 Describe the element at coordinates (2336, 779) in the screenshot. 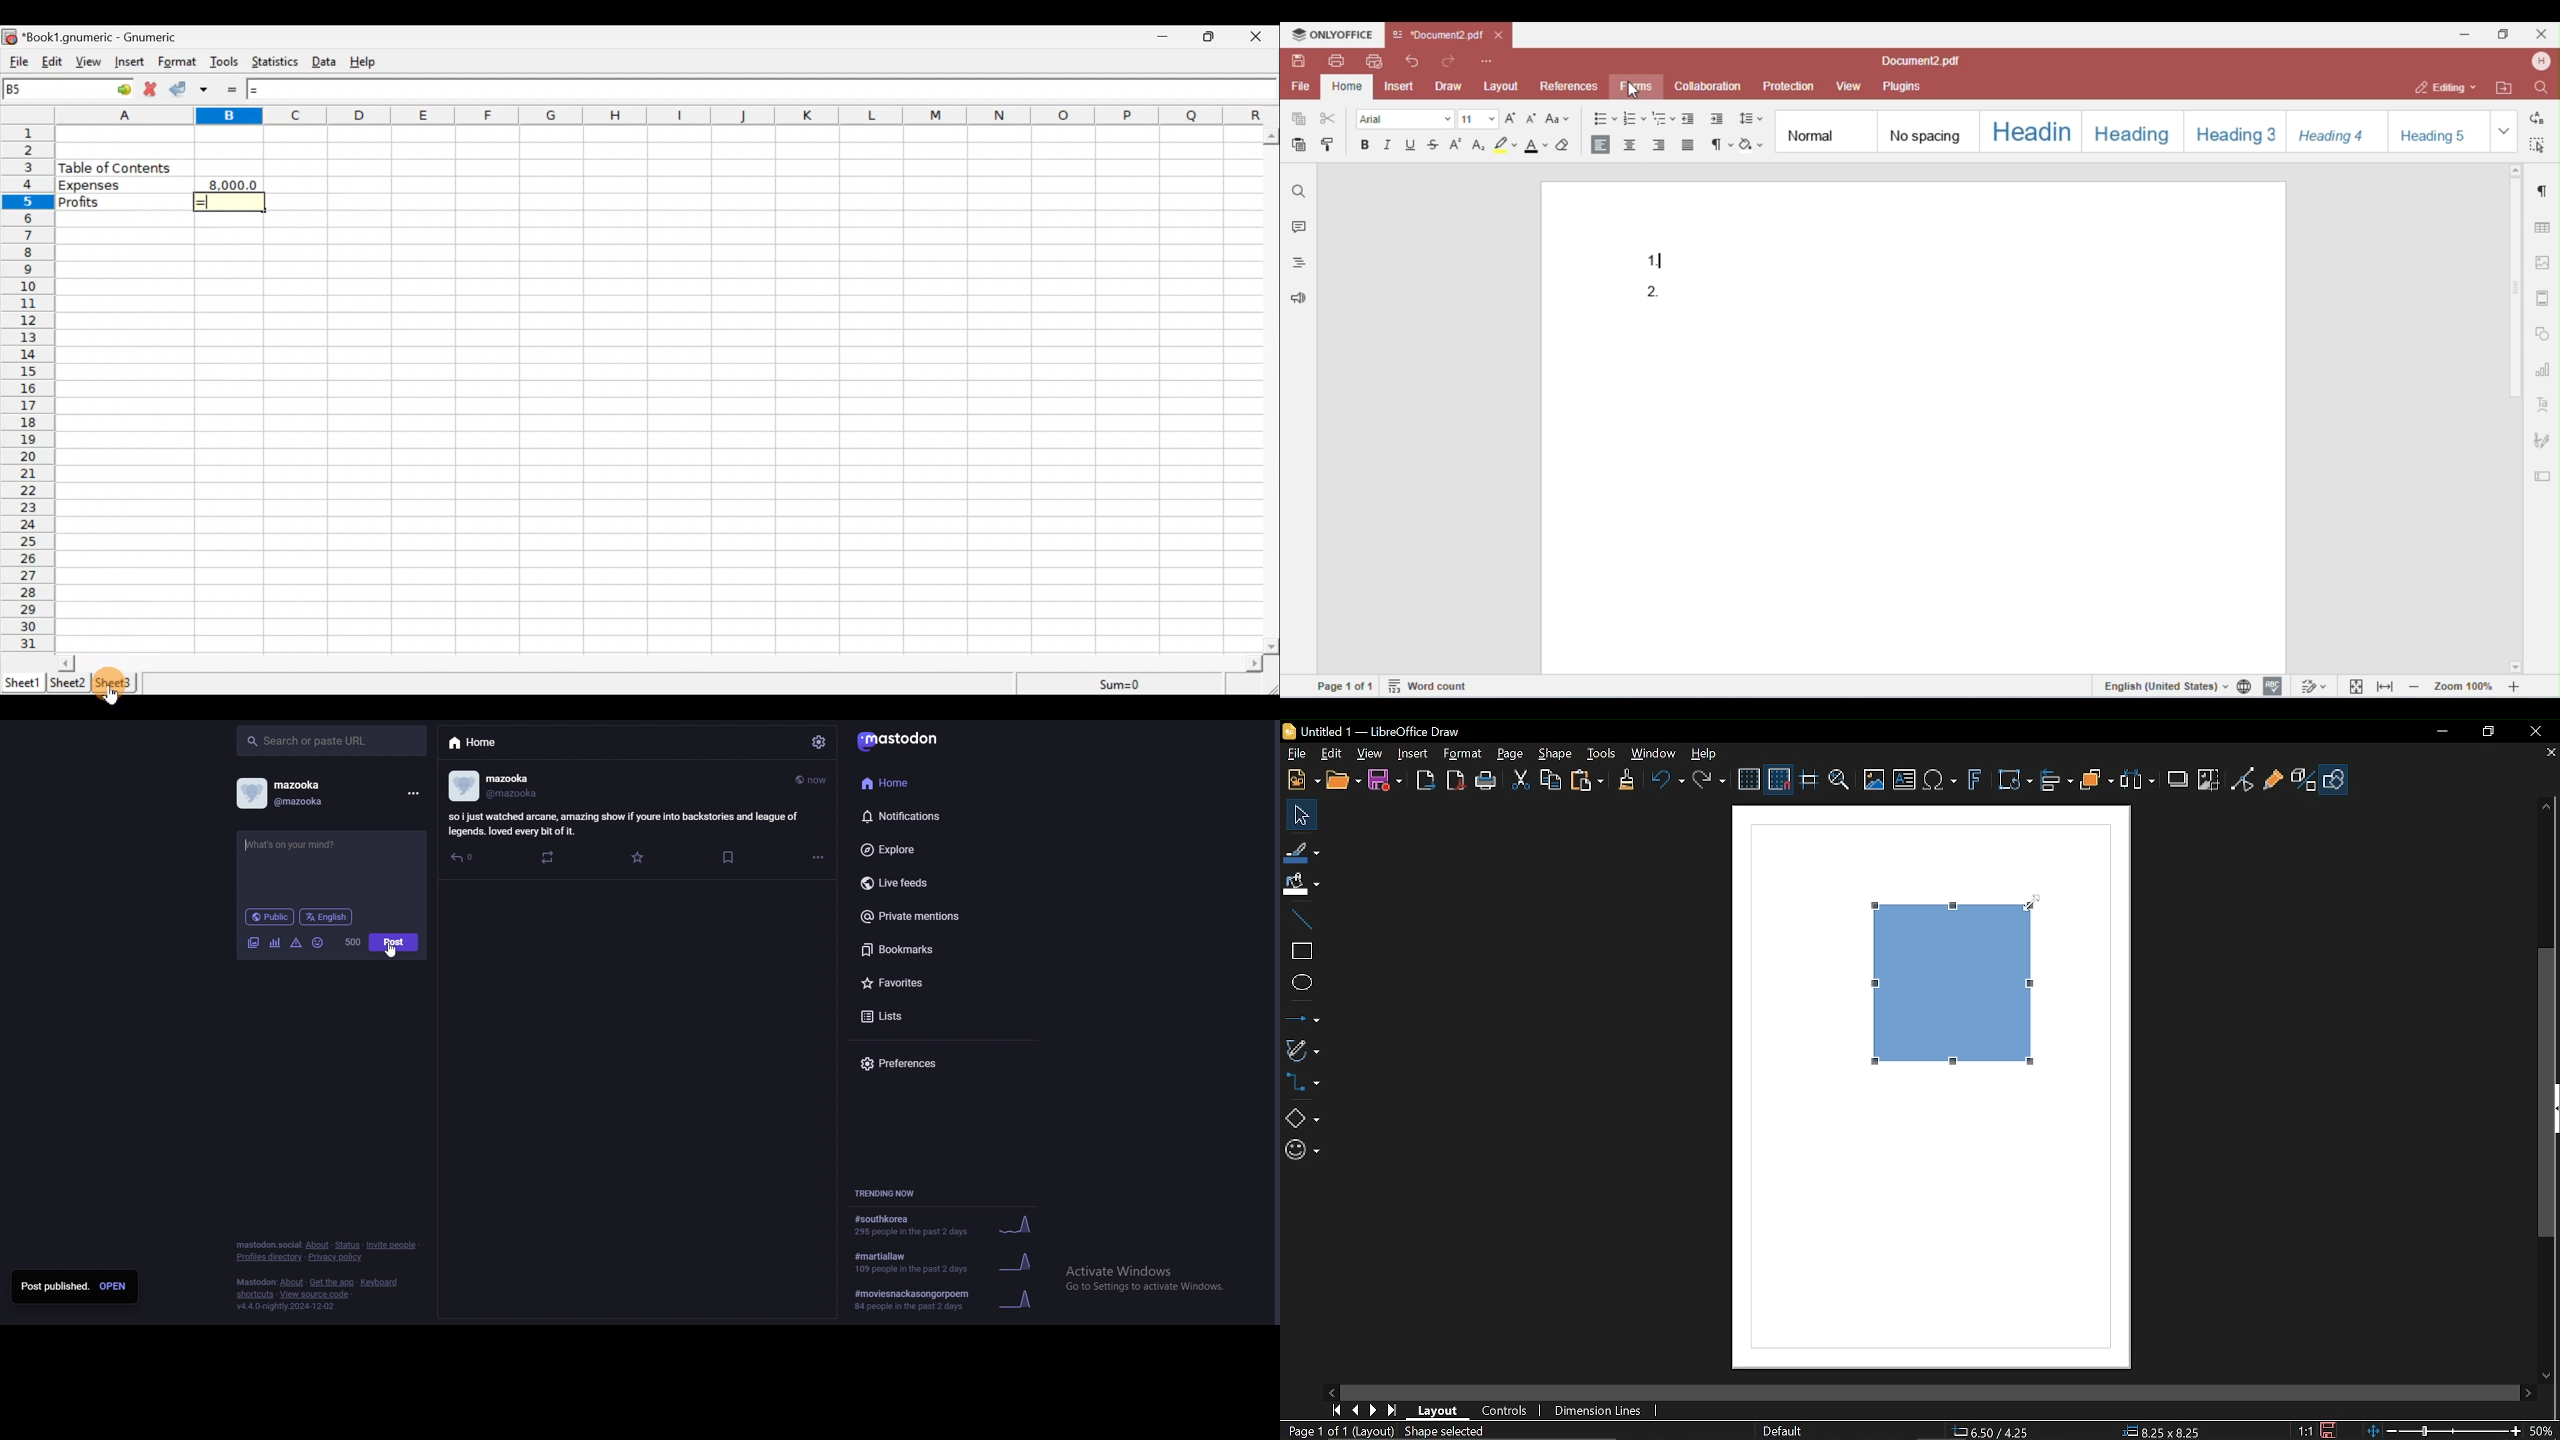

I see `Show draw functions` at that location.